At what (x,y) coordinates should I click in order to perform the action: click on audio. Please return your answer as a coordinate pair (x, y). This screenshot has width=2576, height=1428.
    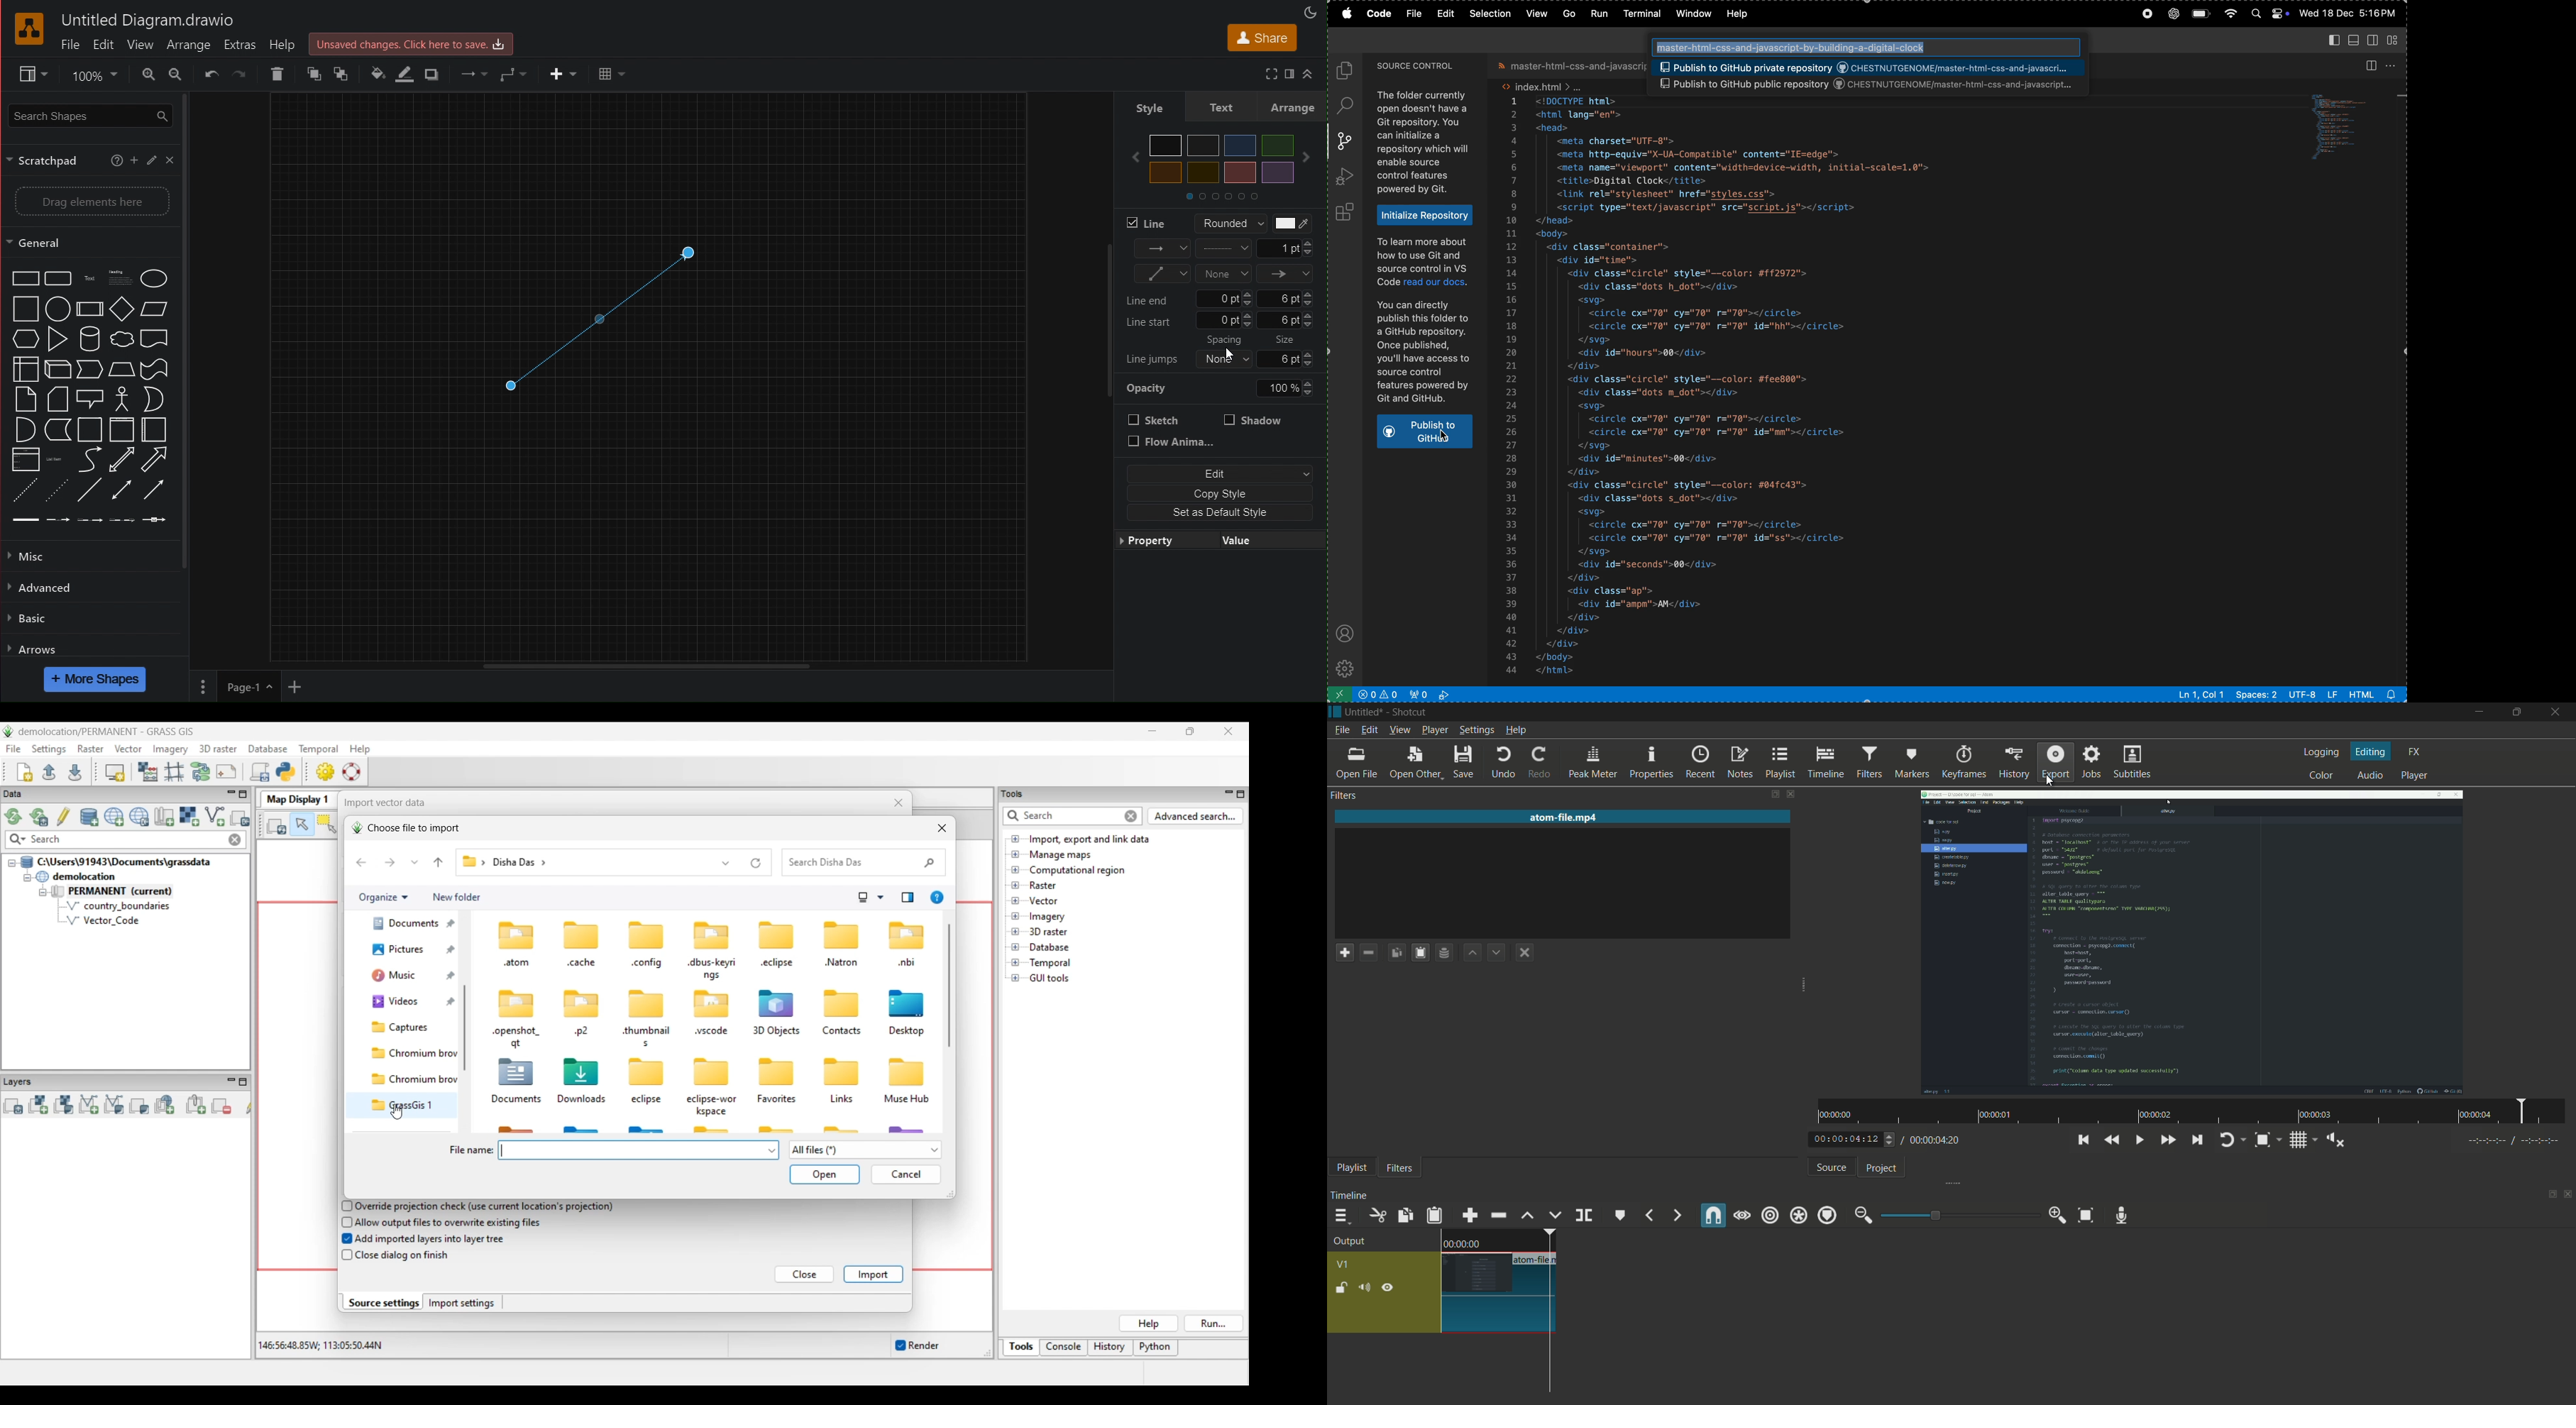
    Looking at the image, I should click on (2370, 775).